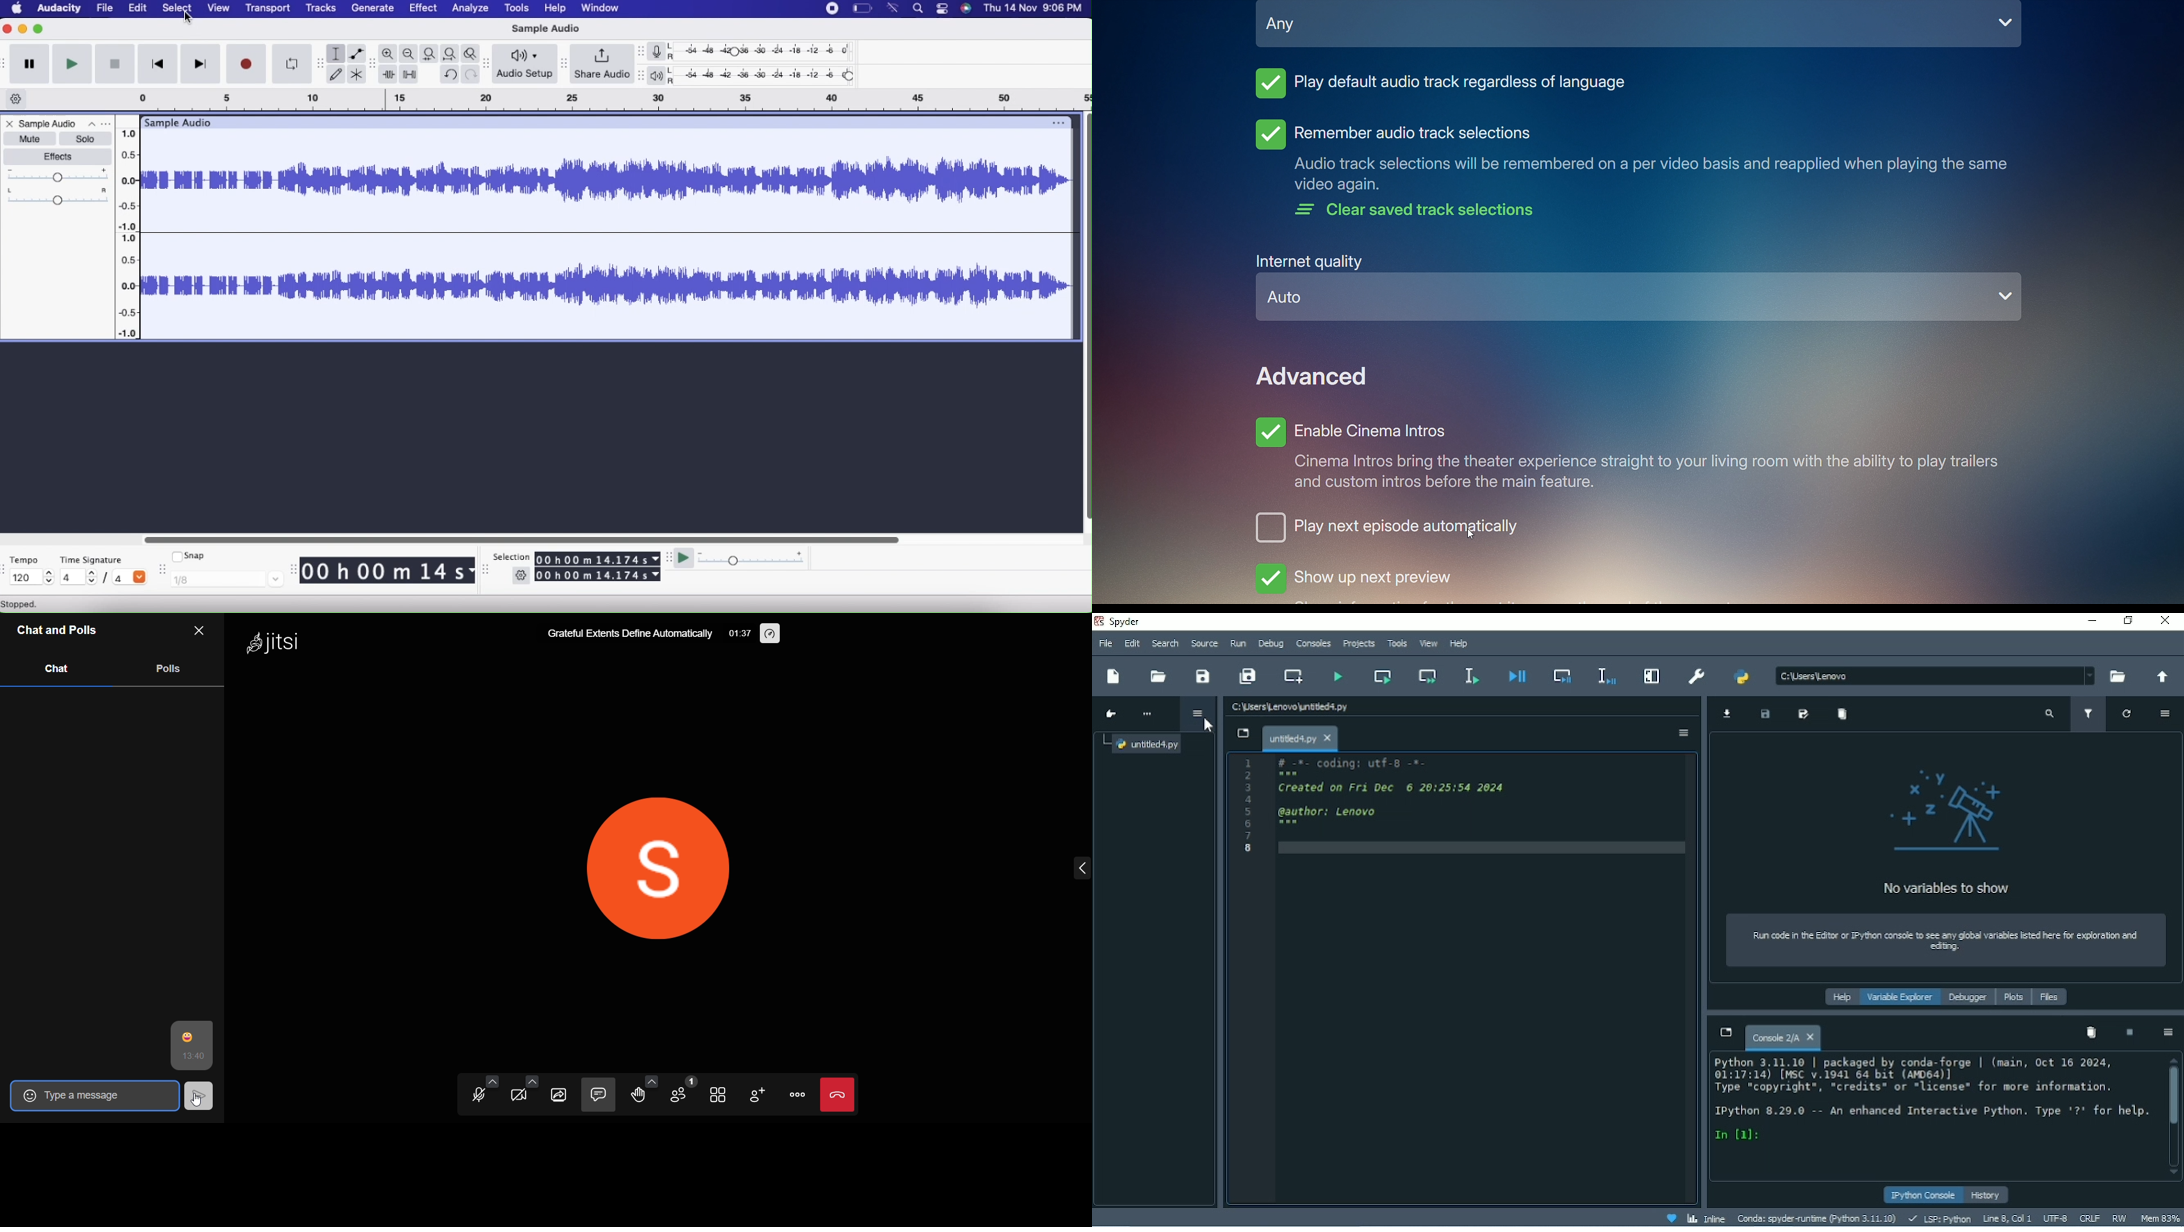 Image resolution: width=2184 pixels, height=1232 pixels. Describe the element at coordinates (1939, 1219) in the screenshot. I see `LSP` at that location.